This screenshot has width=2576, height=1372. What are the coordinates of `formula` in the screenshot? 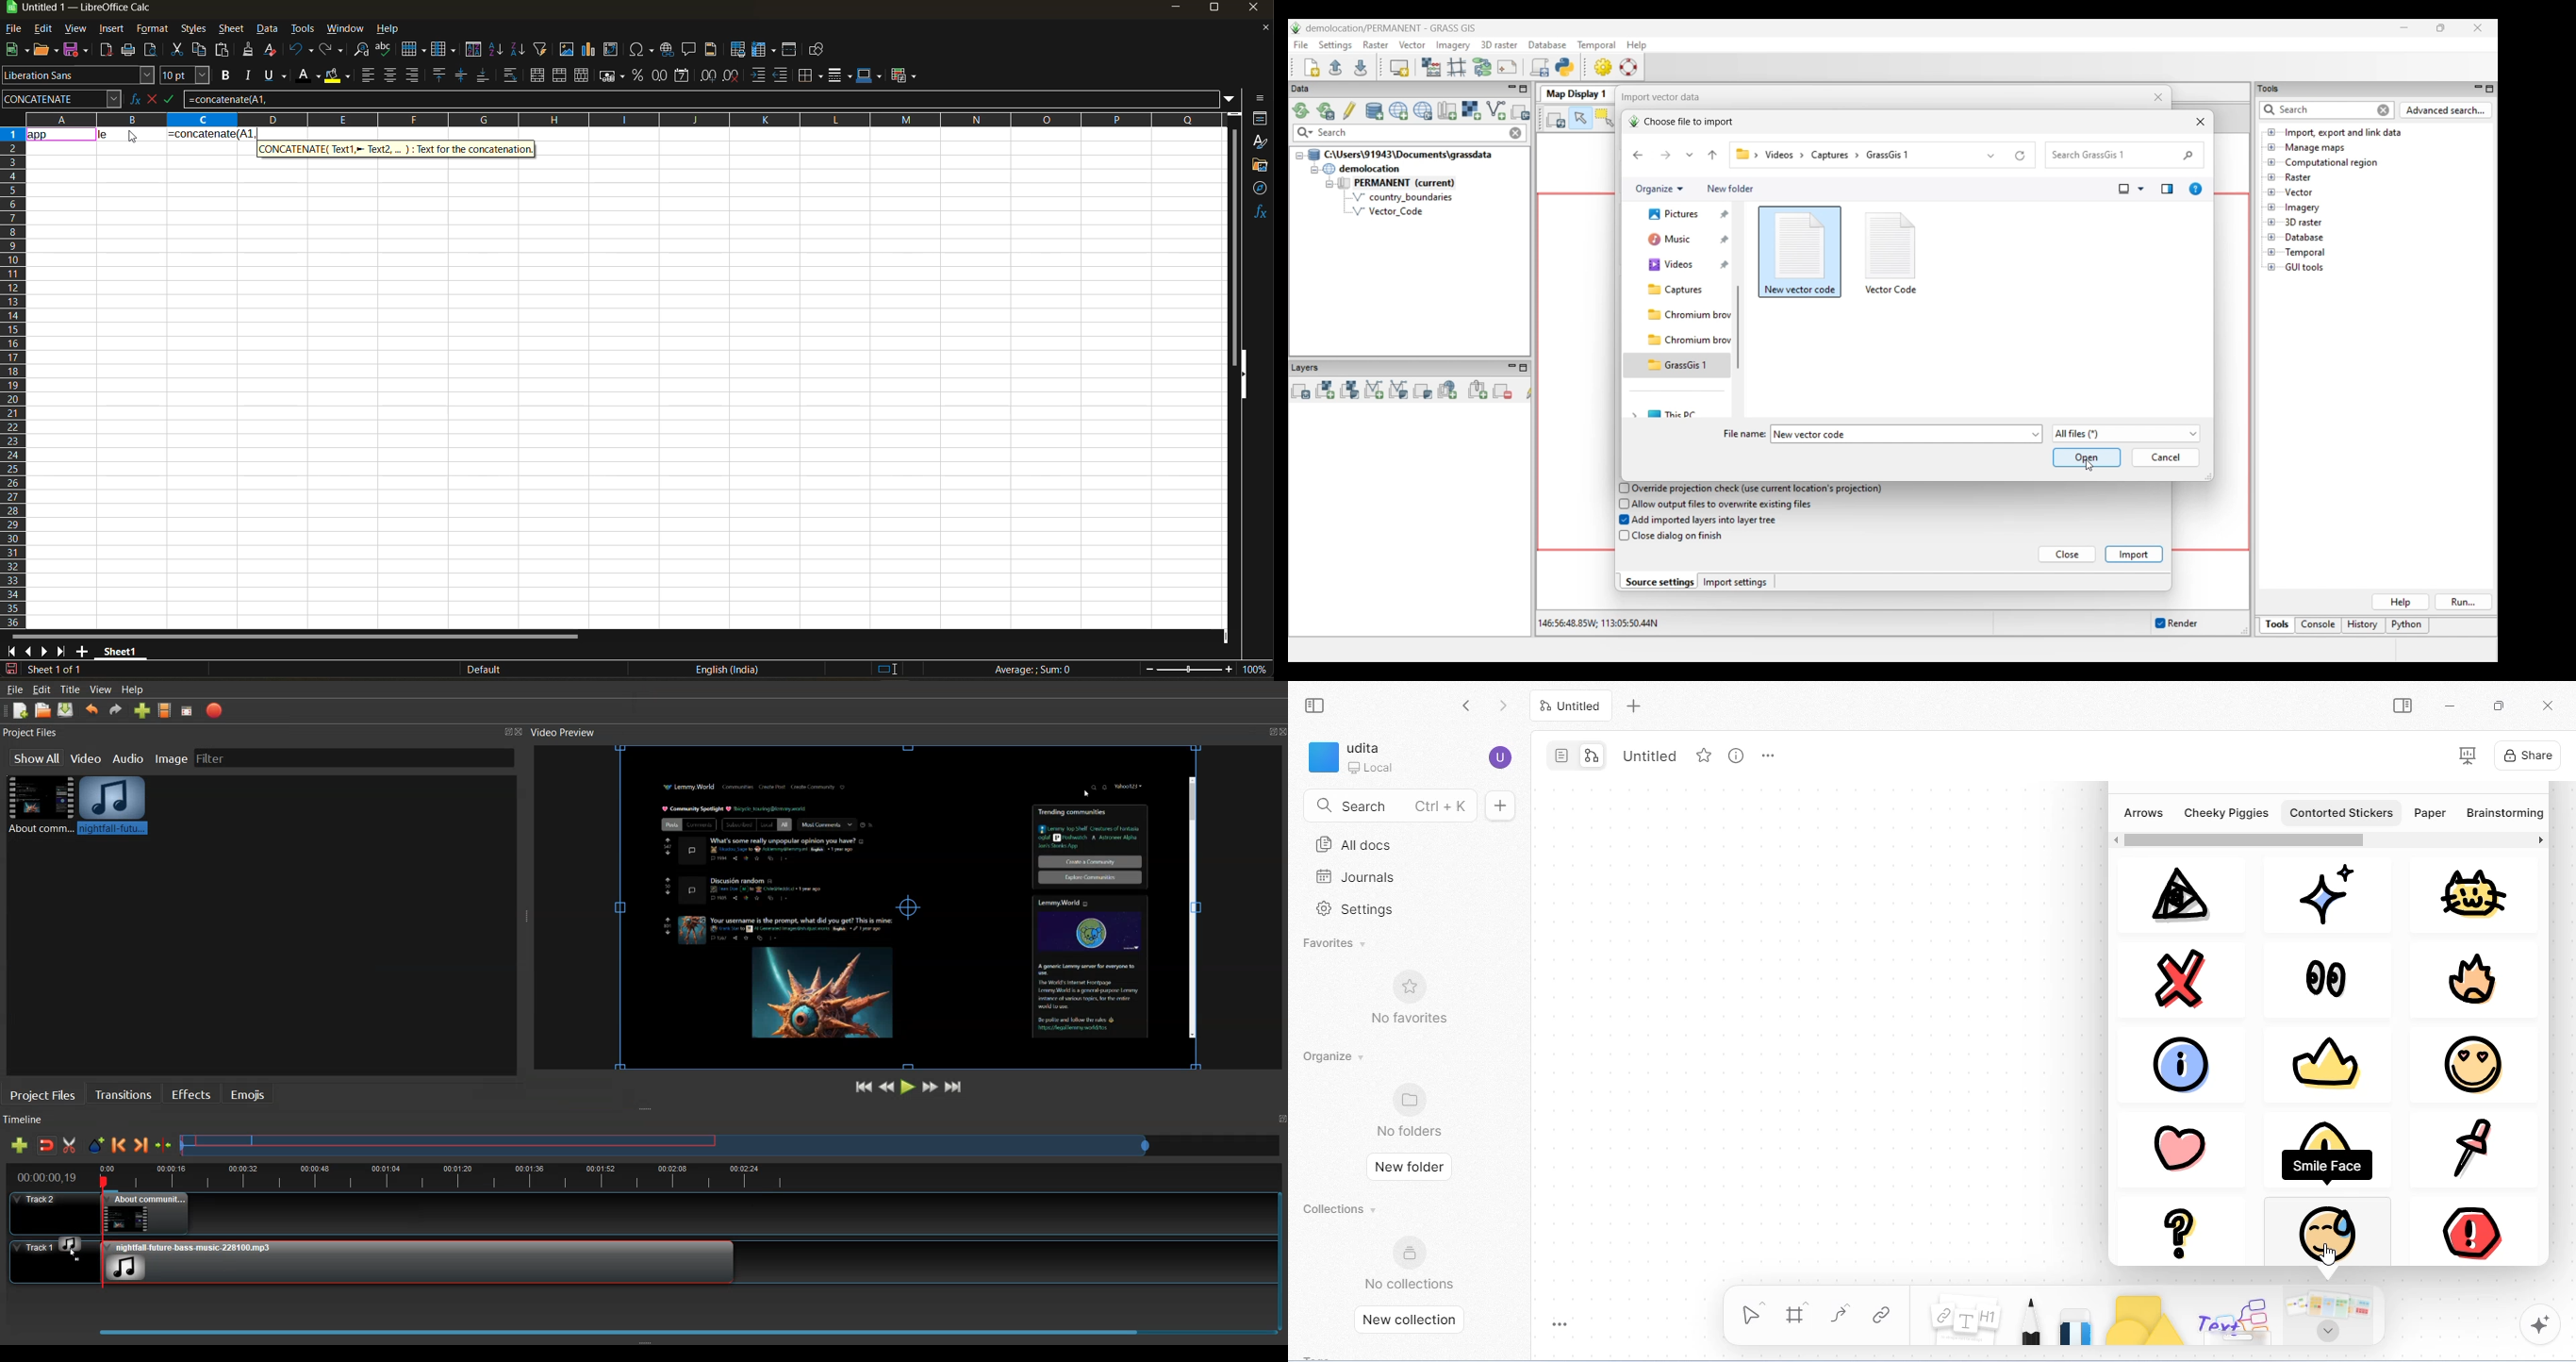 It's located at (210, 133).